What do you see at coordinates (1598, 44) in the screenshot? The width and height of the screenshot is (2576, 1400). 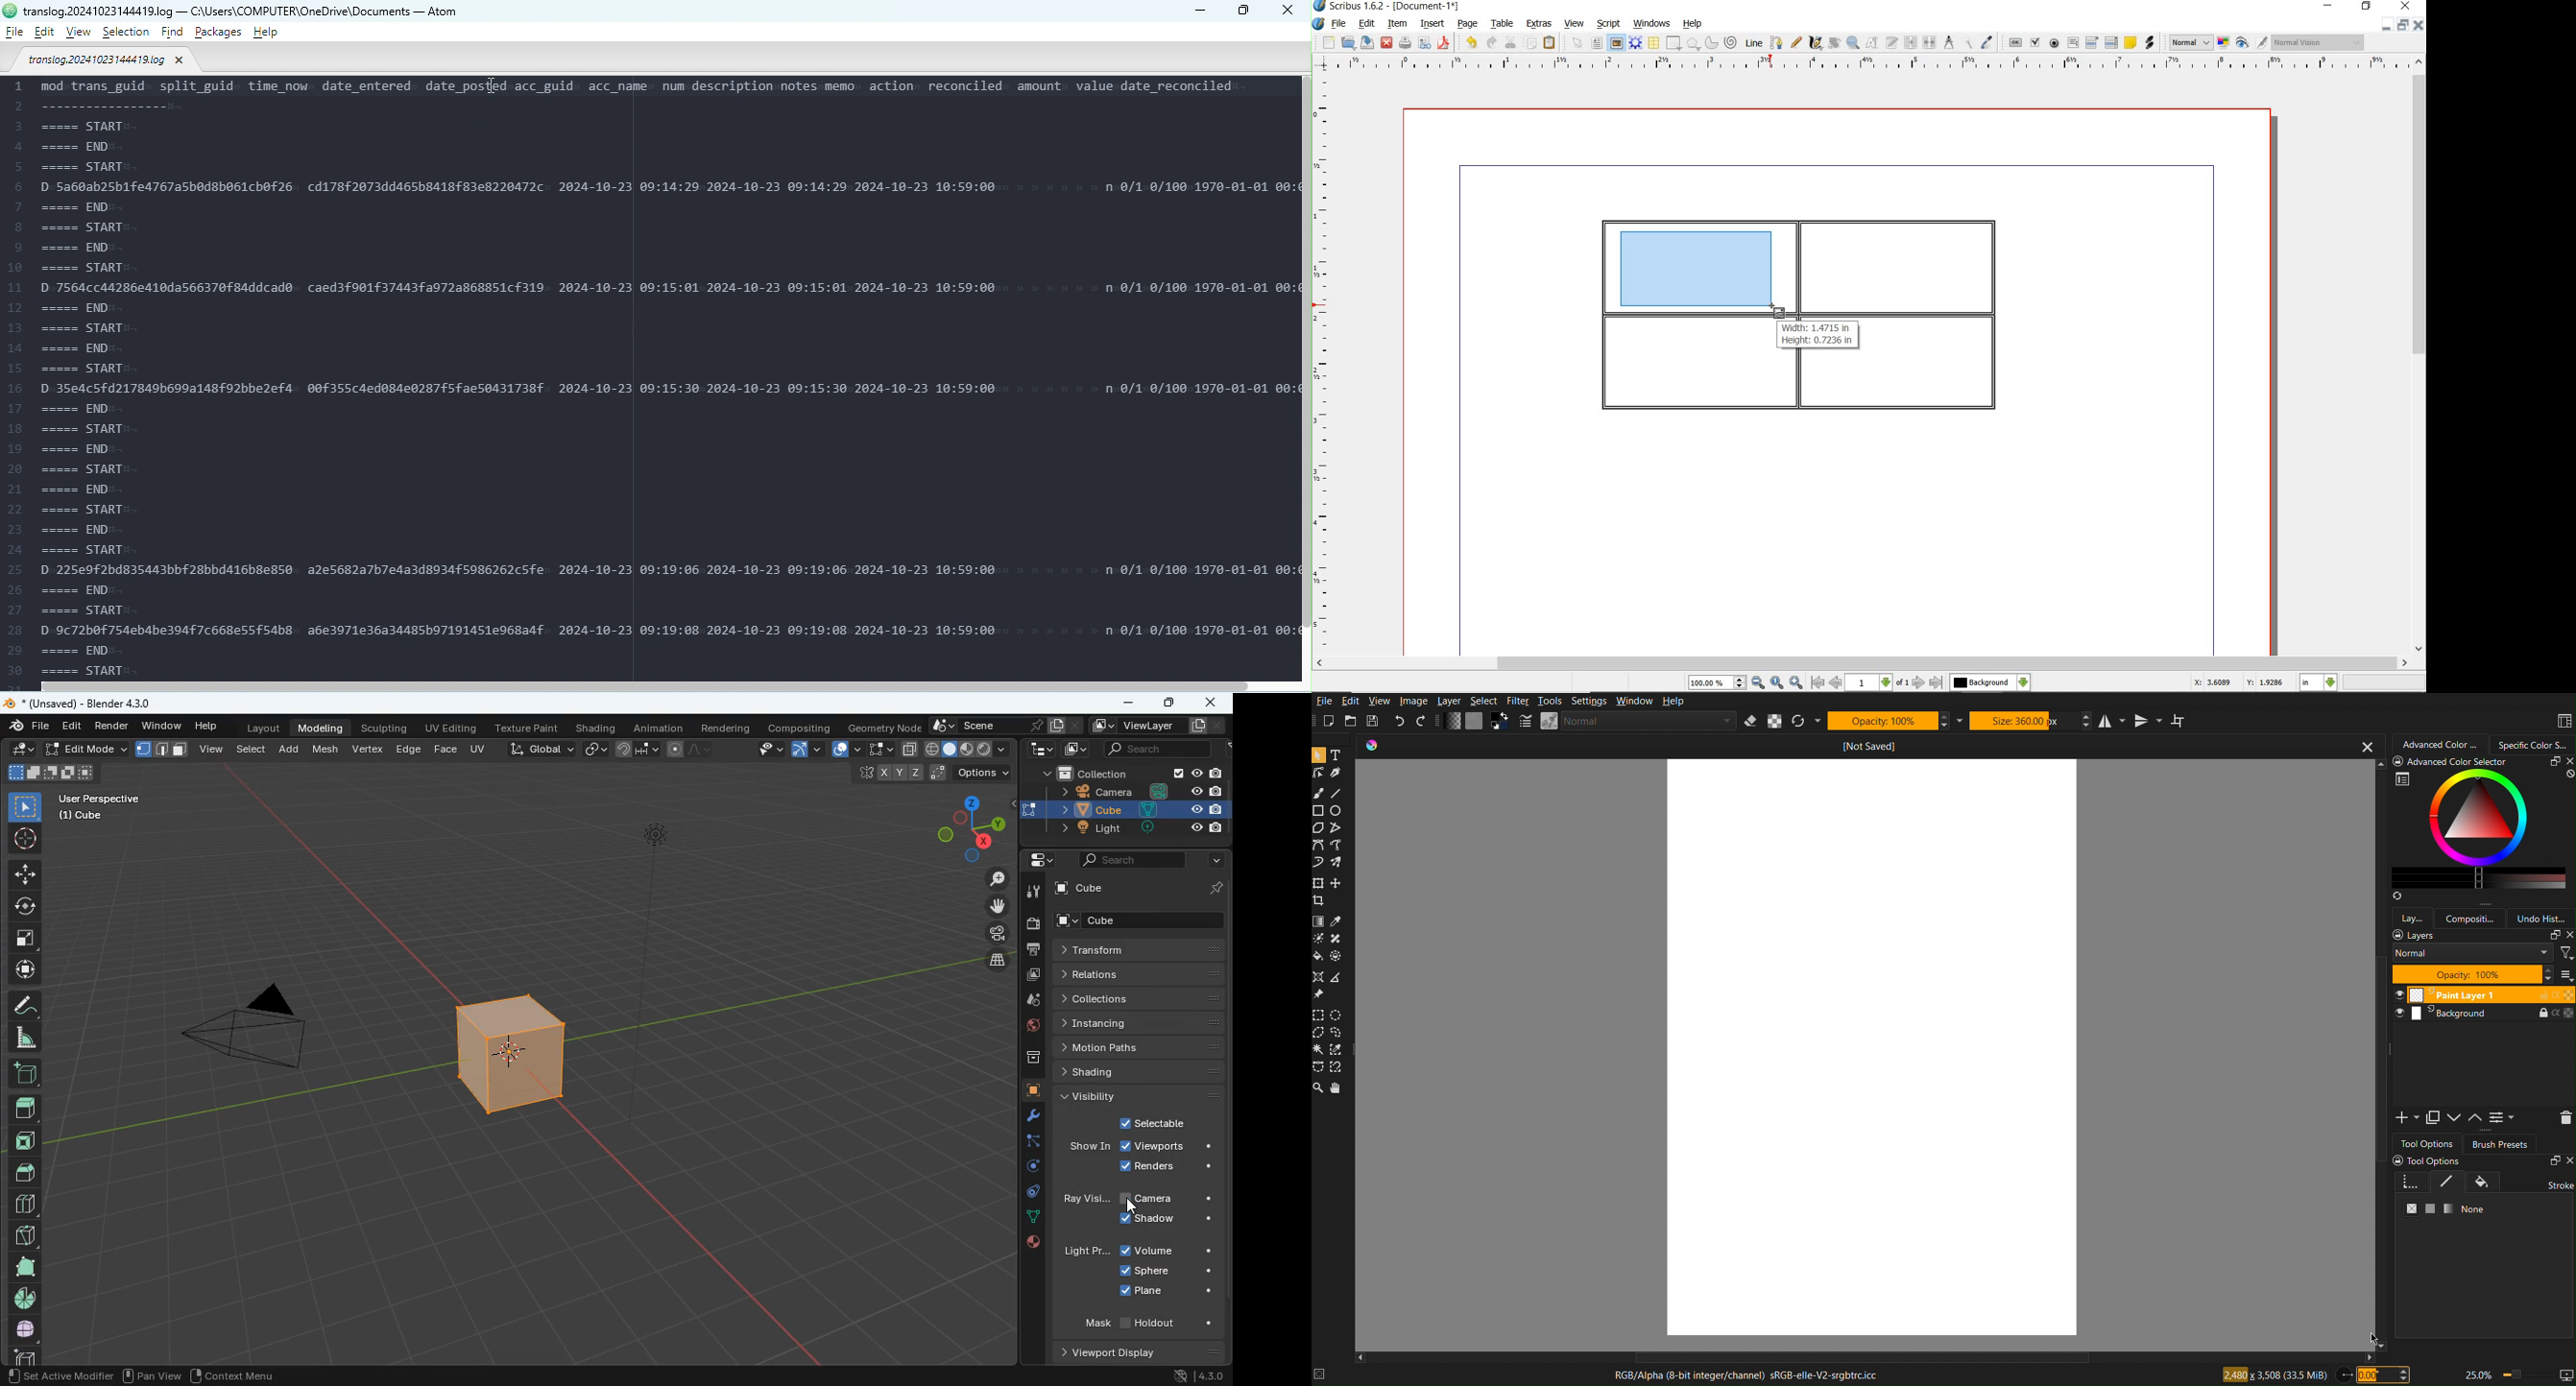 I see `text frame` at bounding box center [1598, 44].